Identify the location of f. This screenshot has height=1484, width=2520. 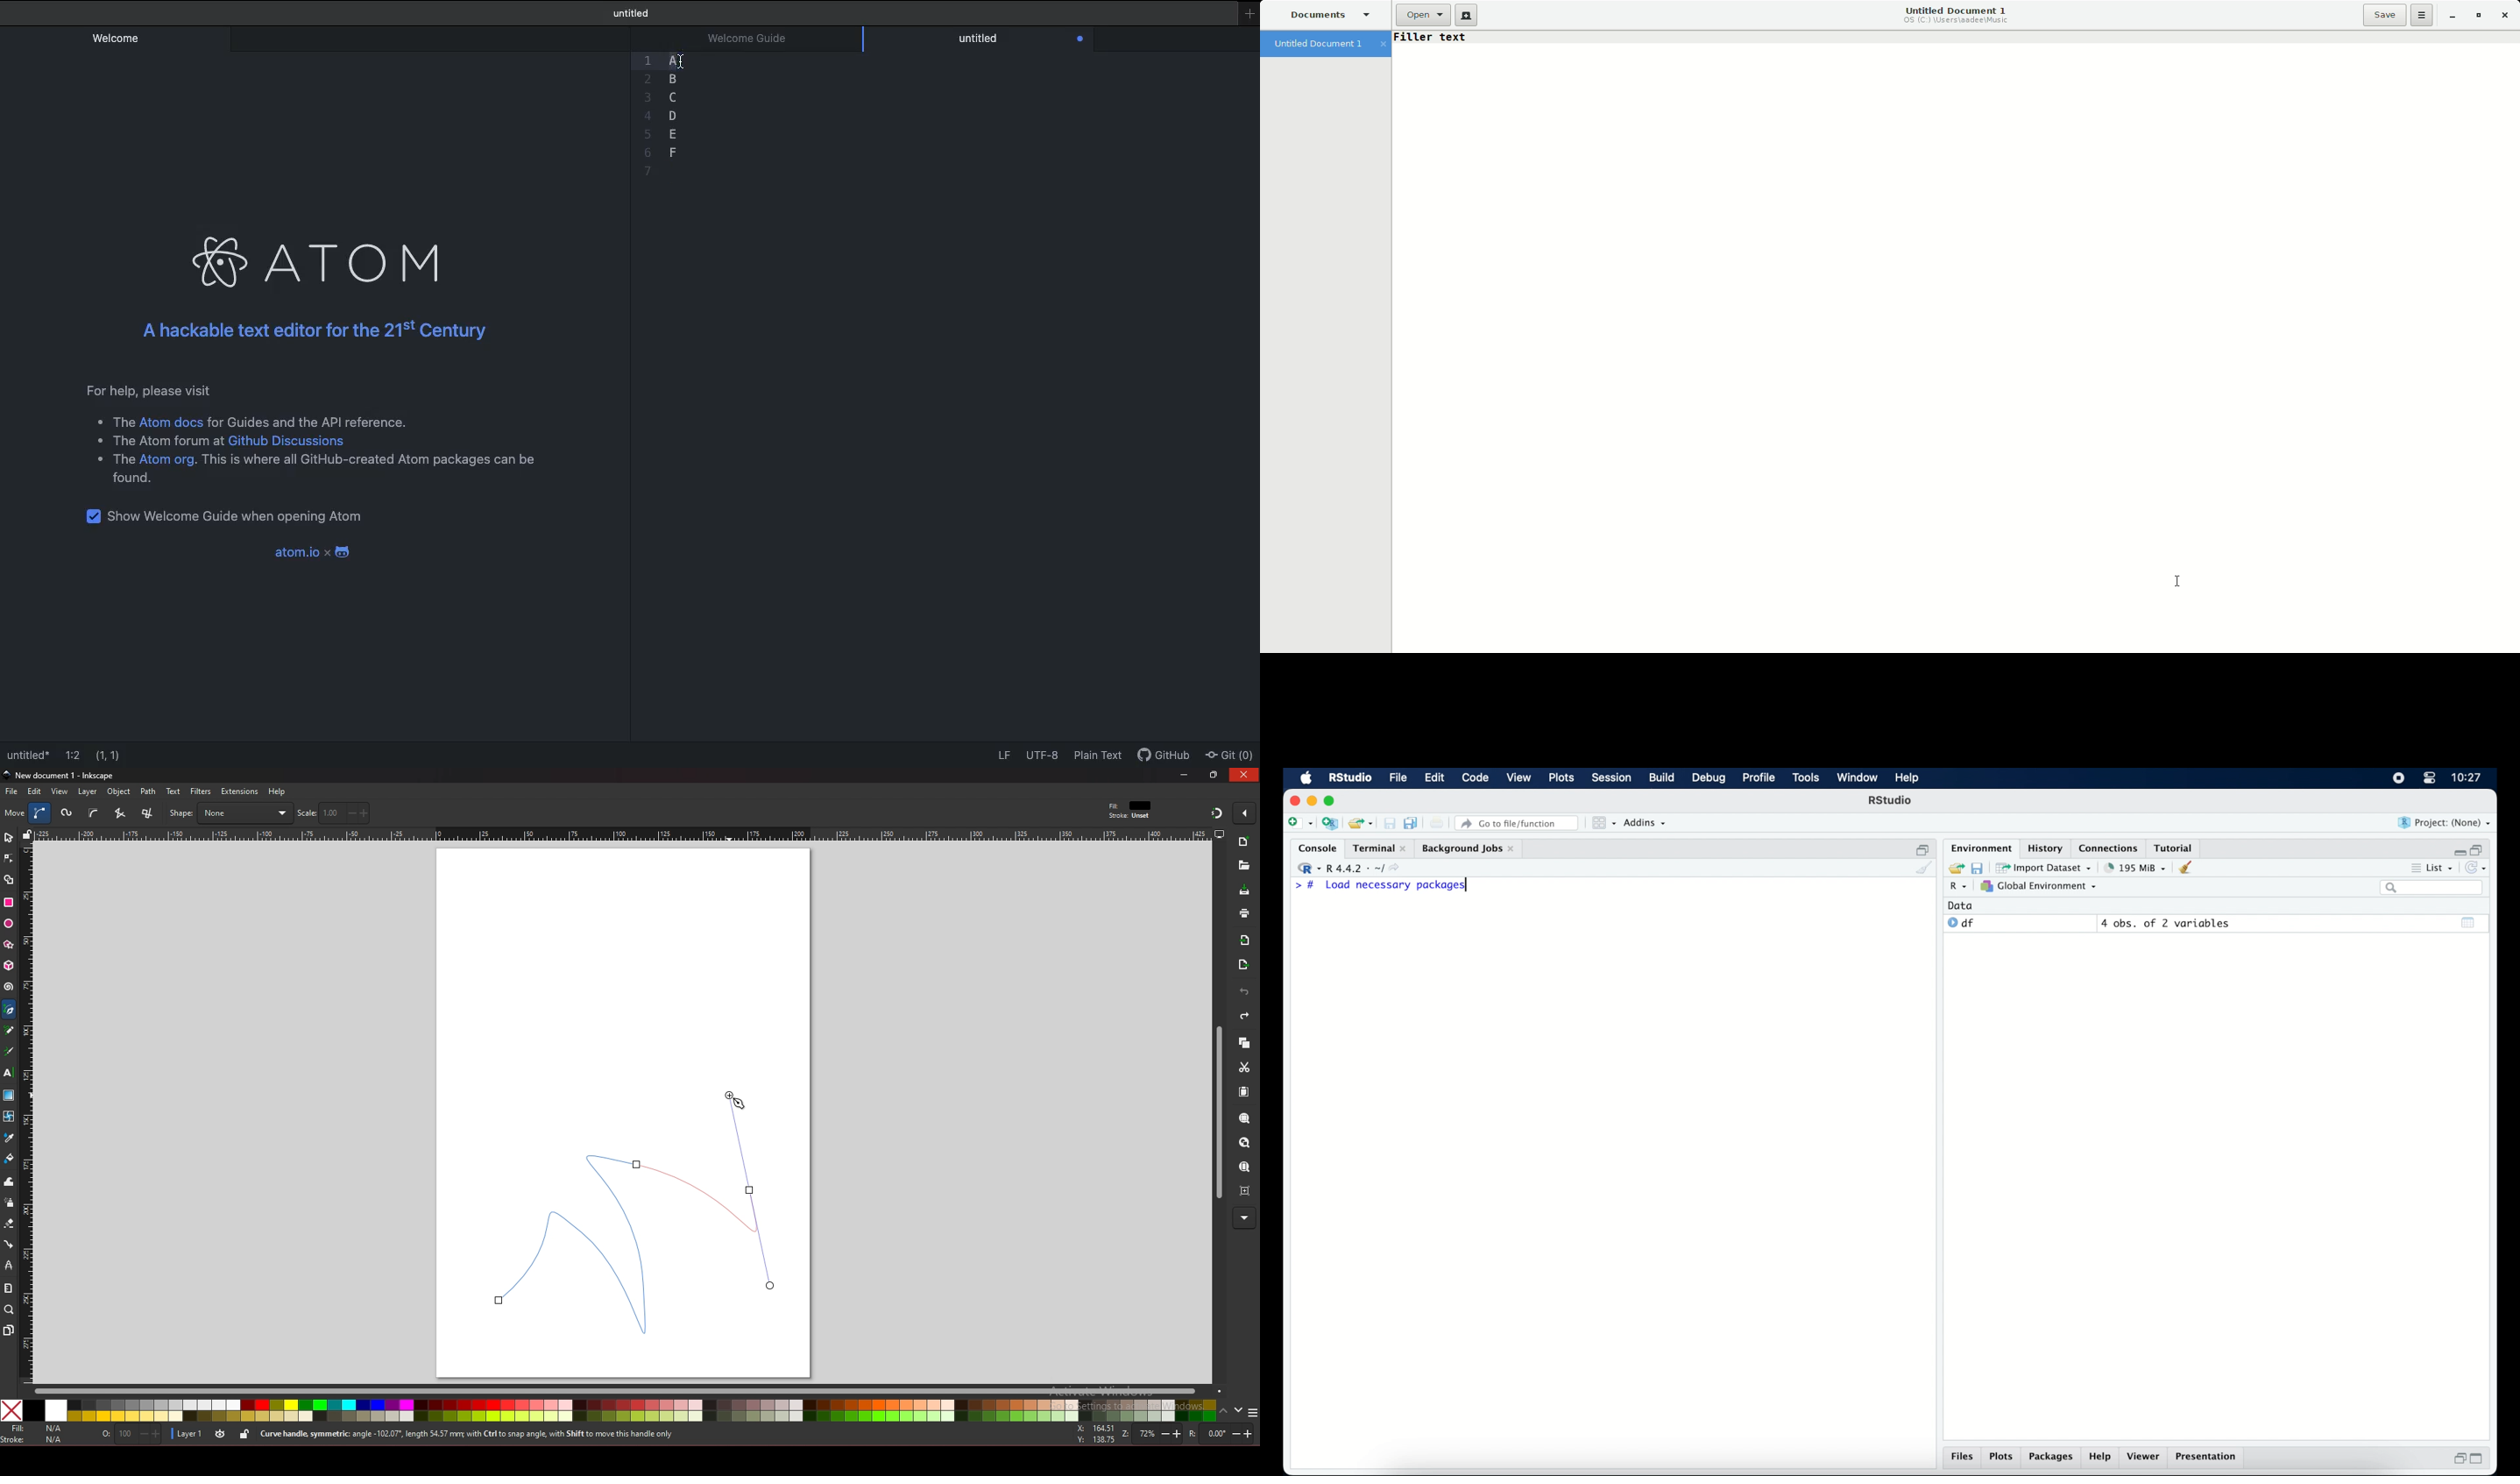
(673, 151).